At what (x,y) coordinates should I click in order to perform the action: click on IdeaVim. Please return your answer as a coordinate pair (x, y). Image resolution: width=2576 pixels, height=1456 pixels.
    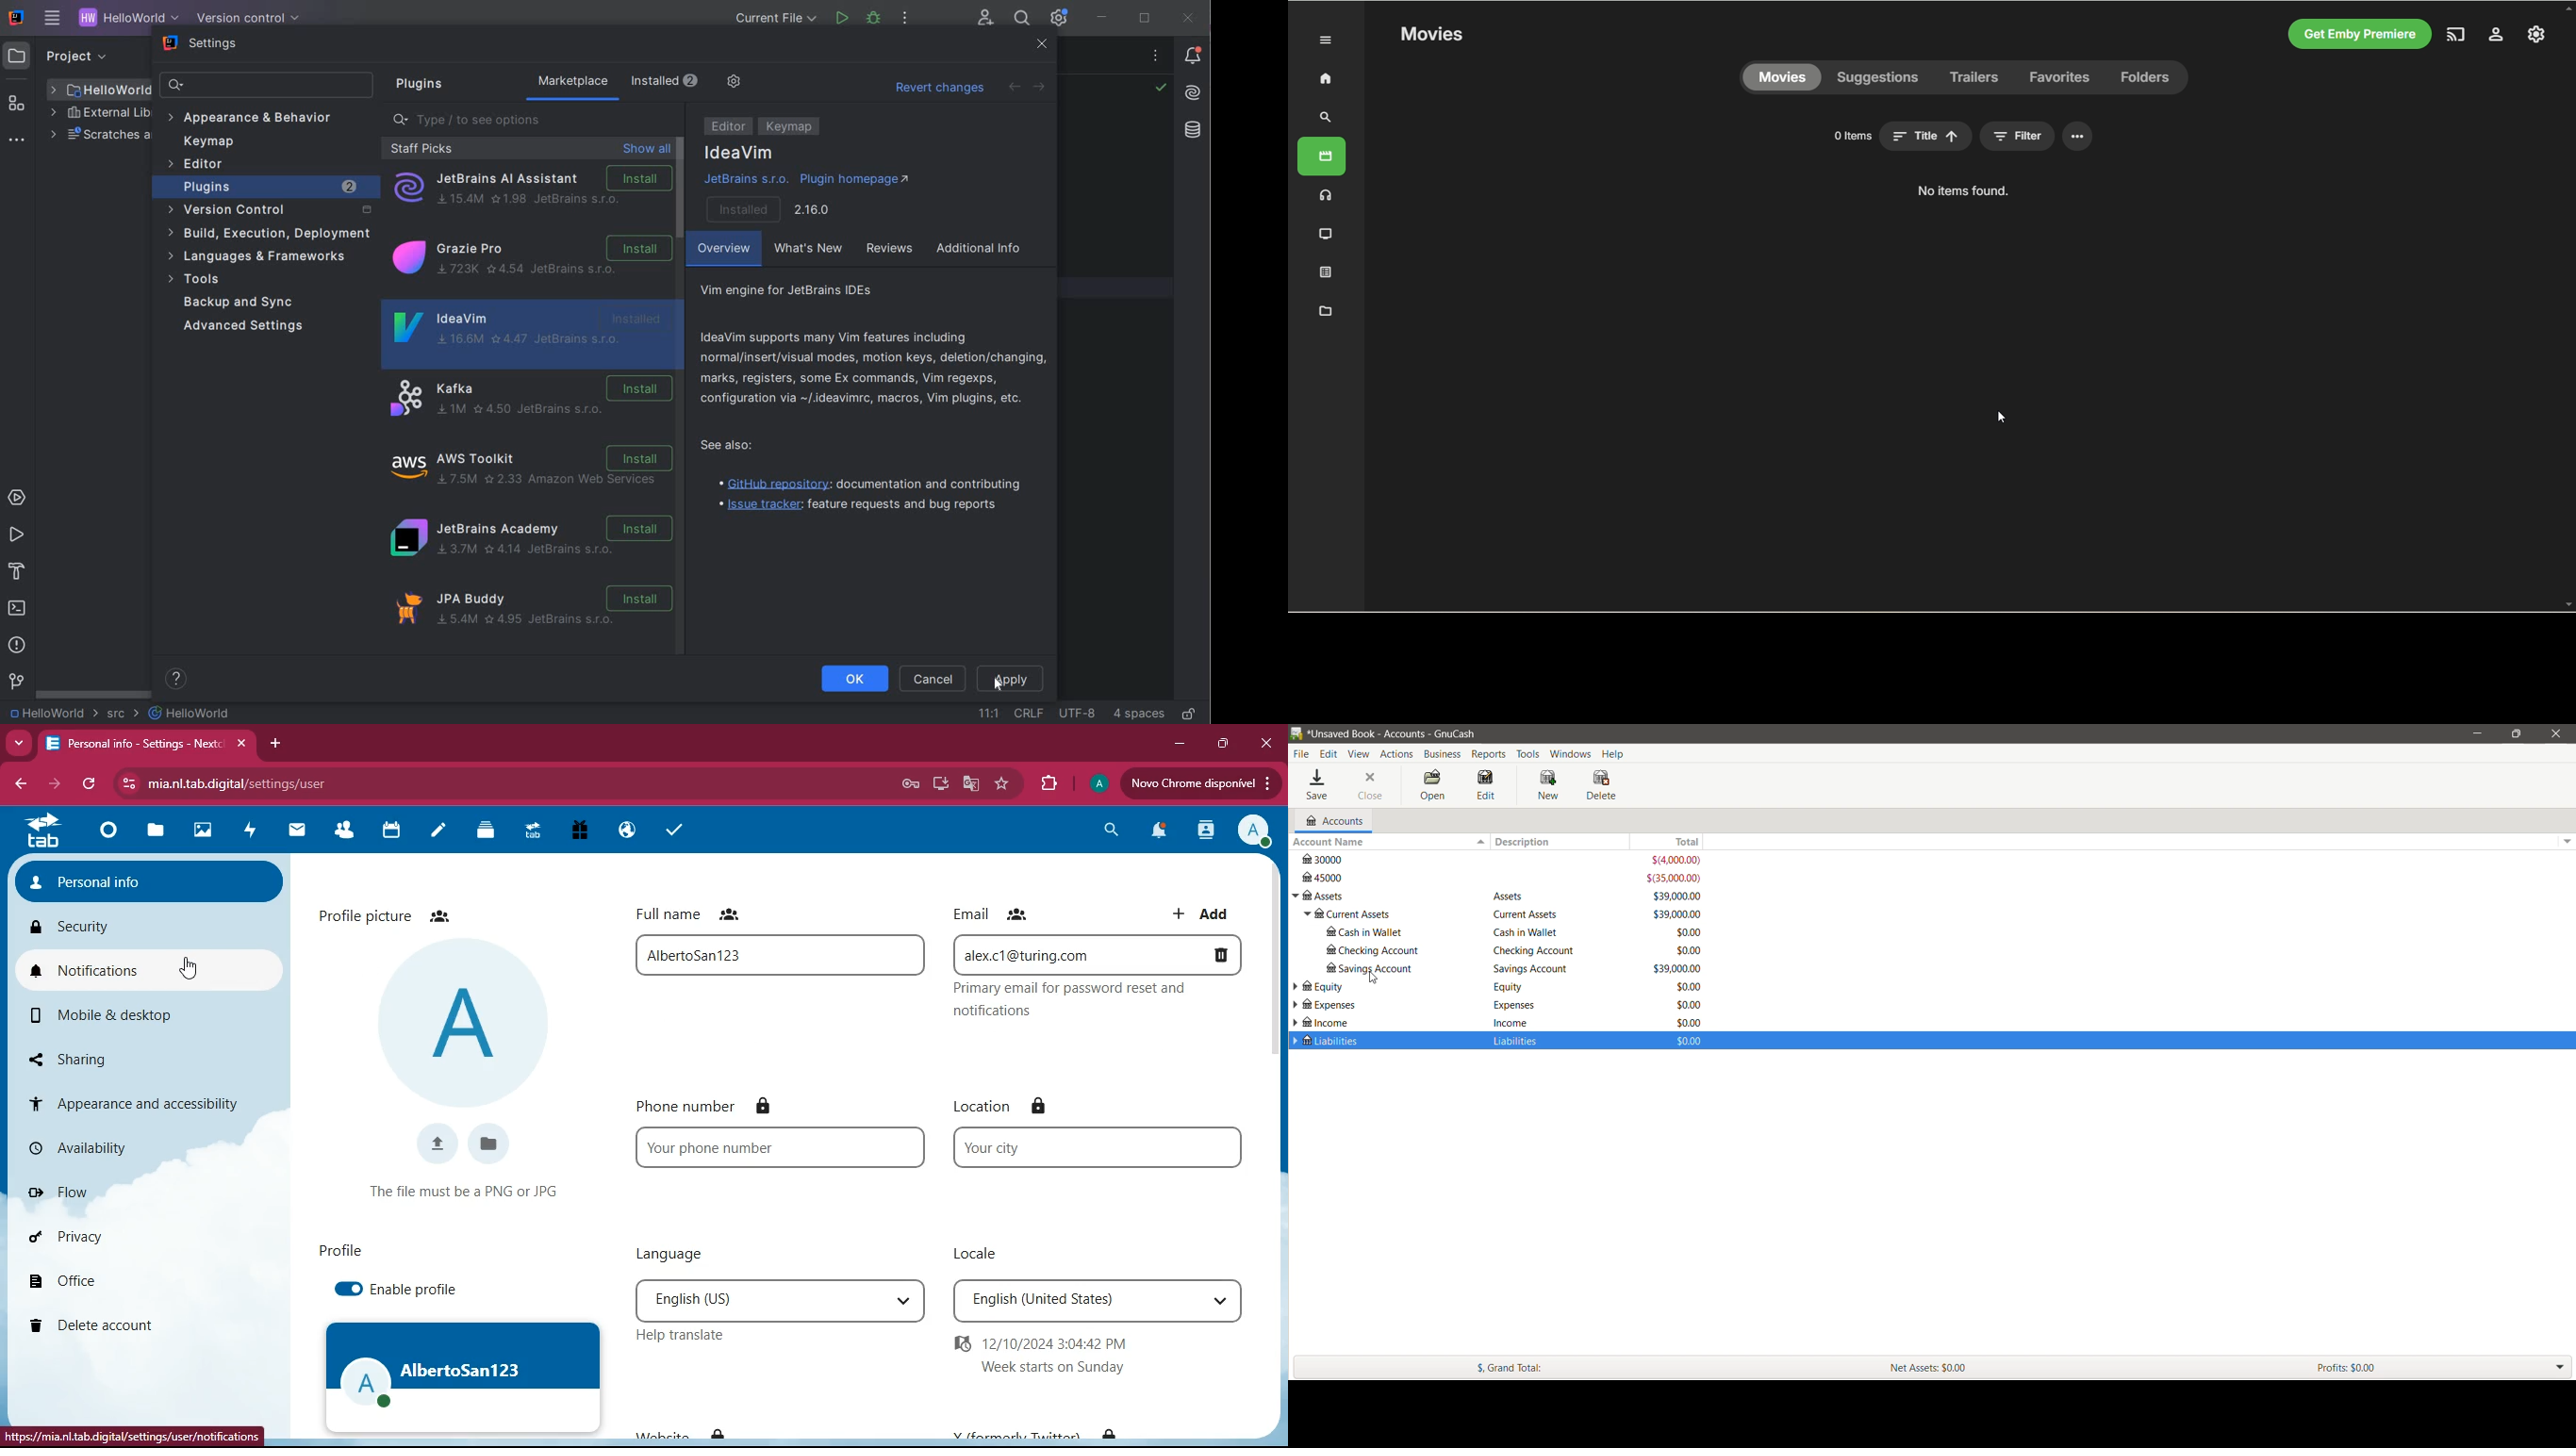
    Looking at the image, I should click on (529, 333).